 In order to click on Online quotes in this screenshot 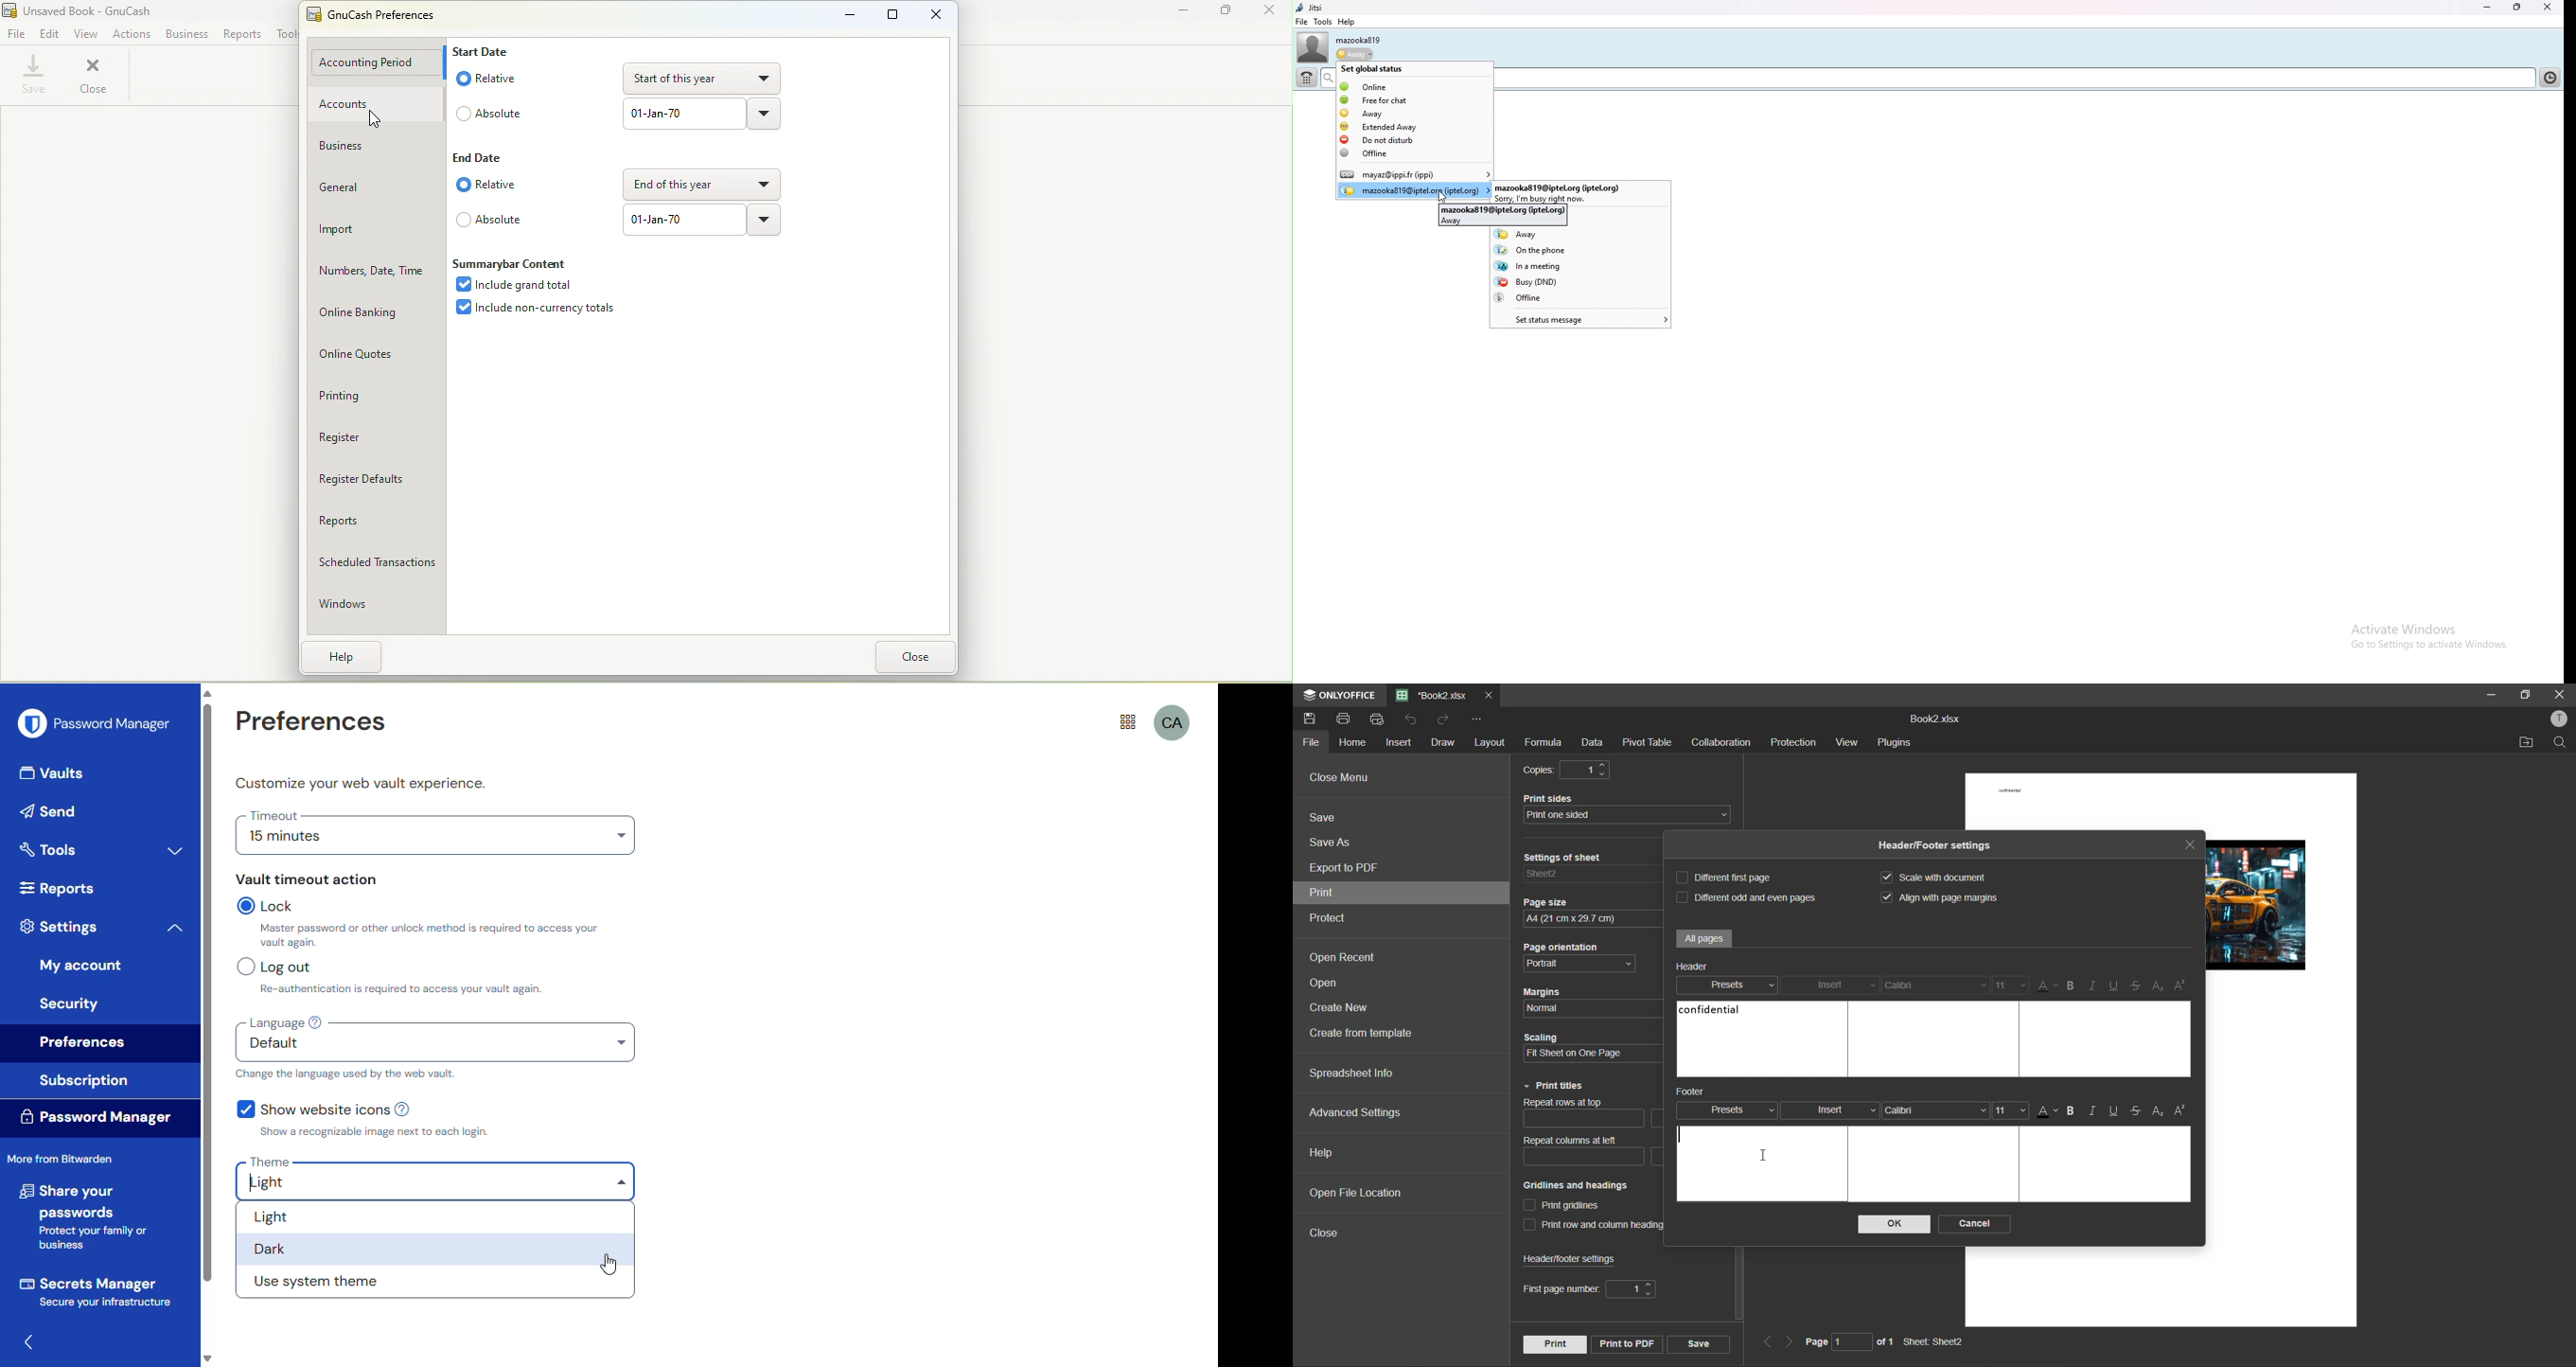, I will do `click(378, 354)`.